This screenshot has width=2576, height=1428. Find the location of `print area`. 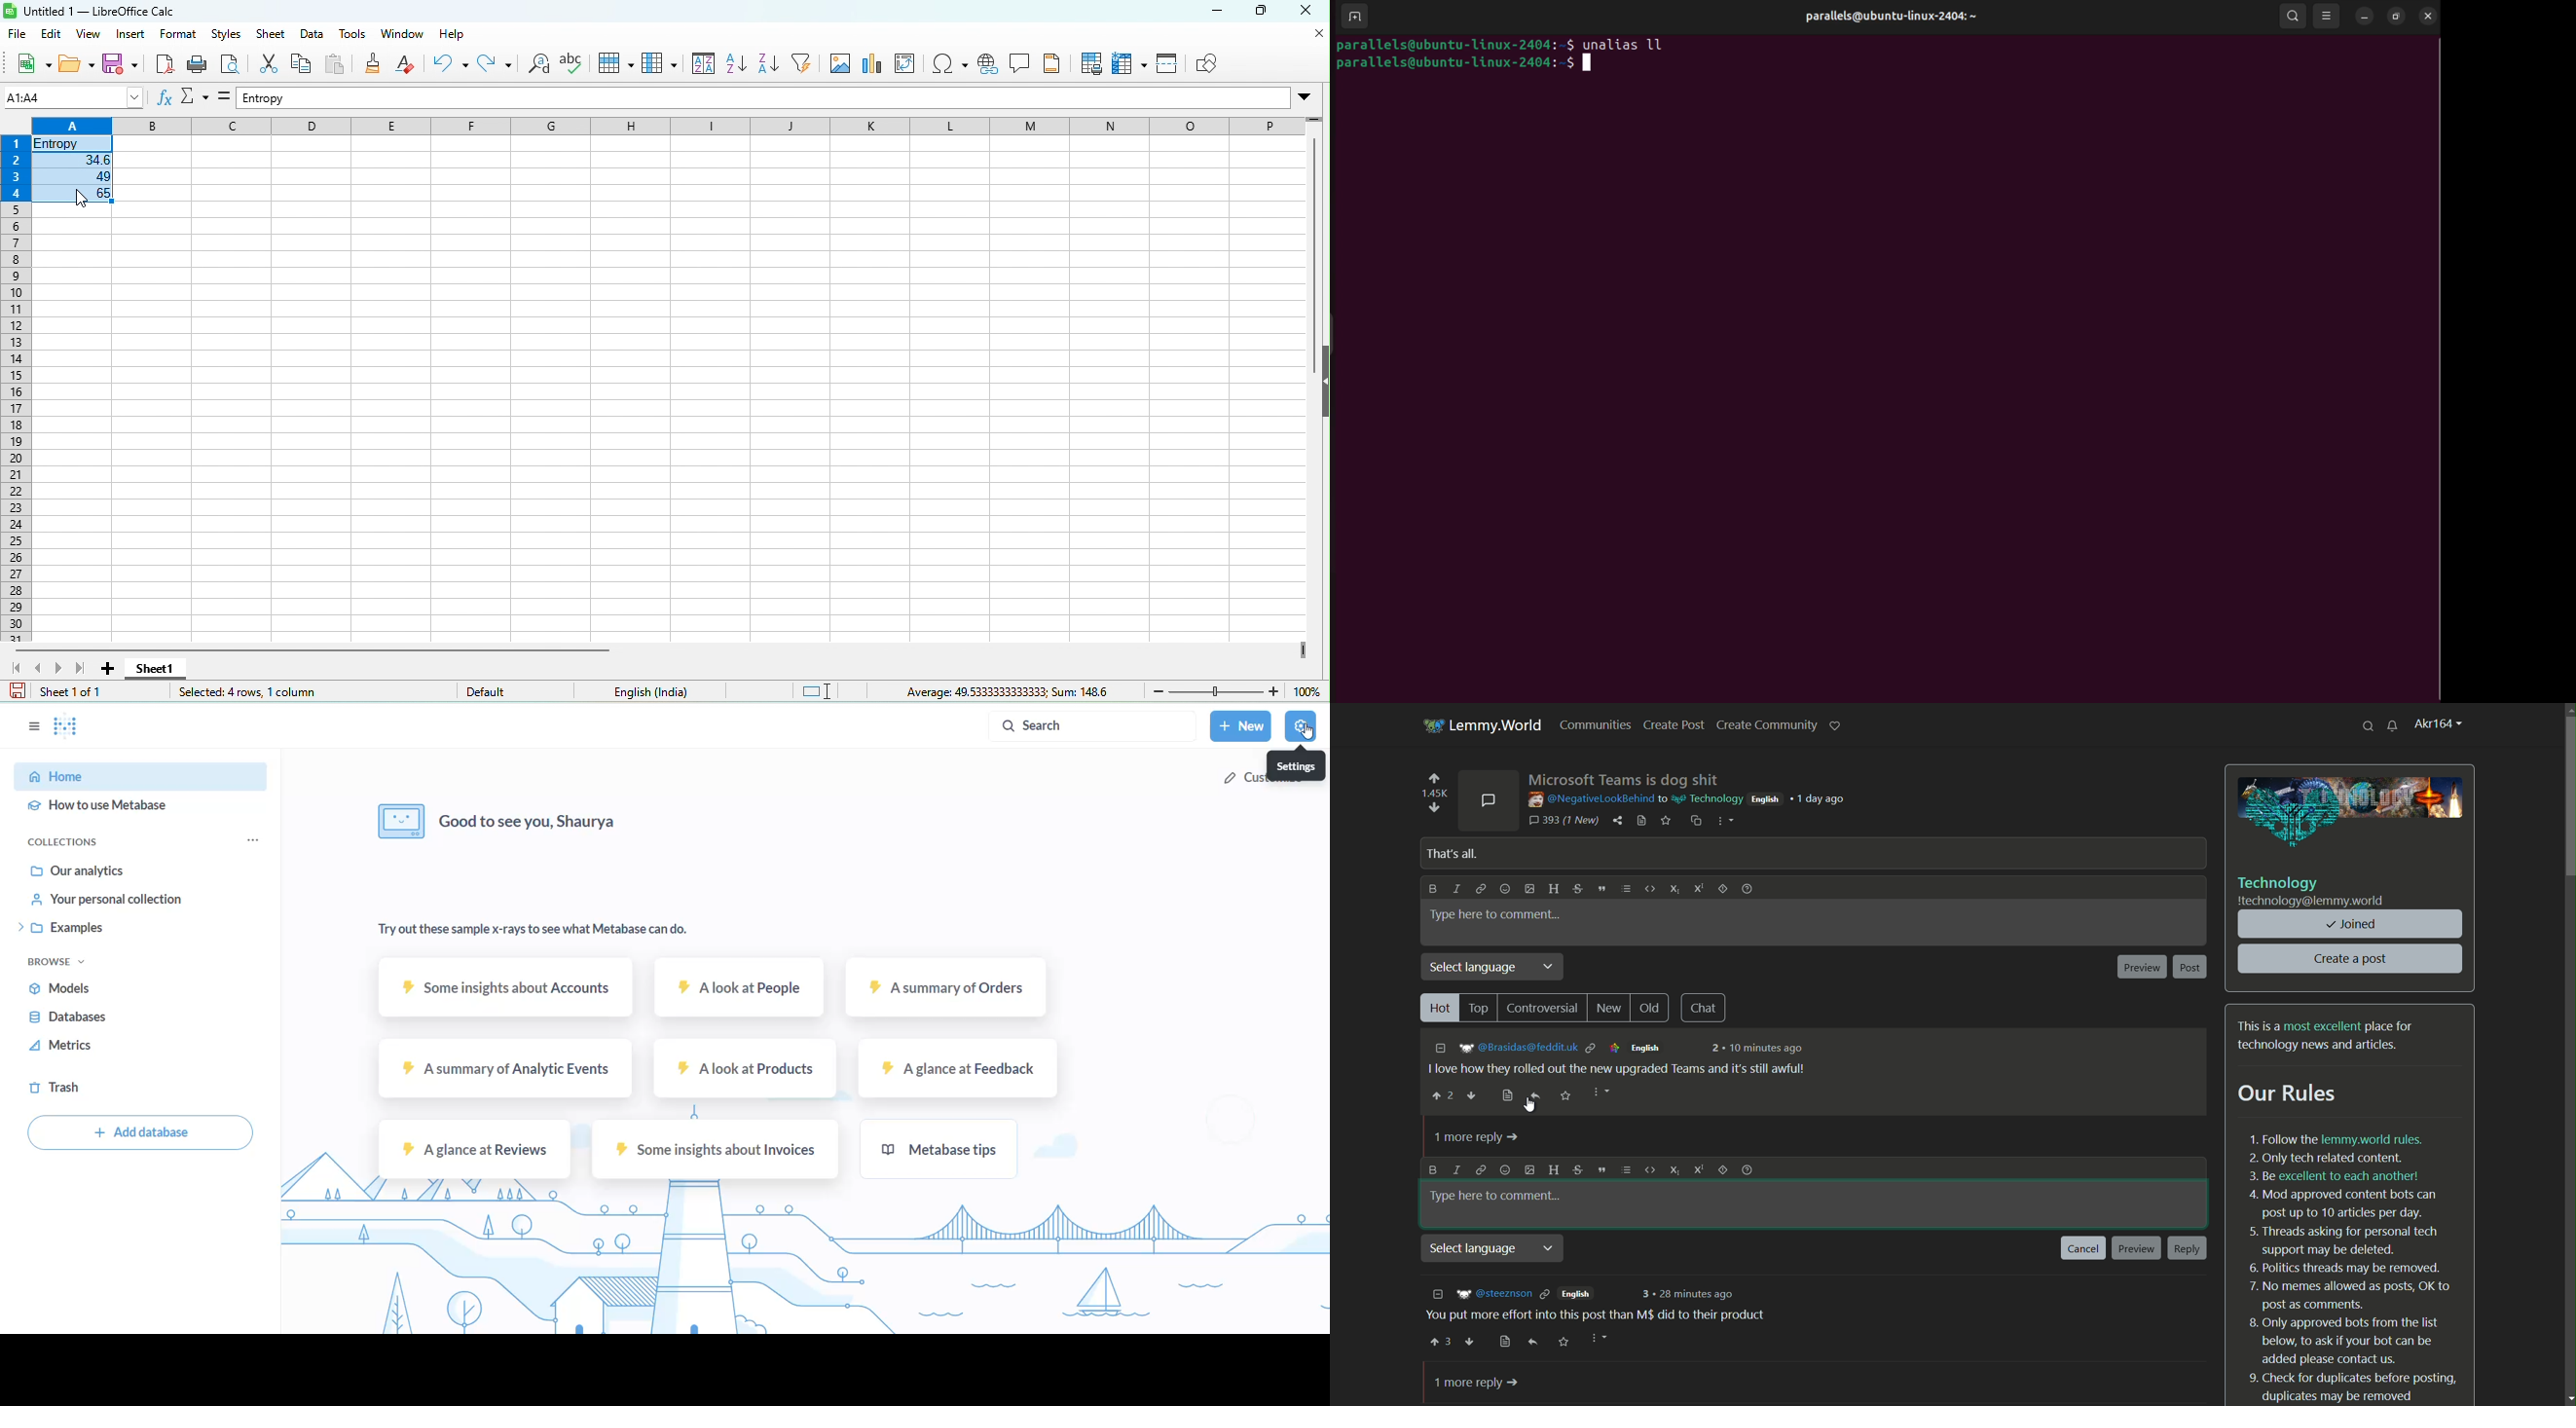

print area is located at coordinates (1091, 67).